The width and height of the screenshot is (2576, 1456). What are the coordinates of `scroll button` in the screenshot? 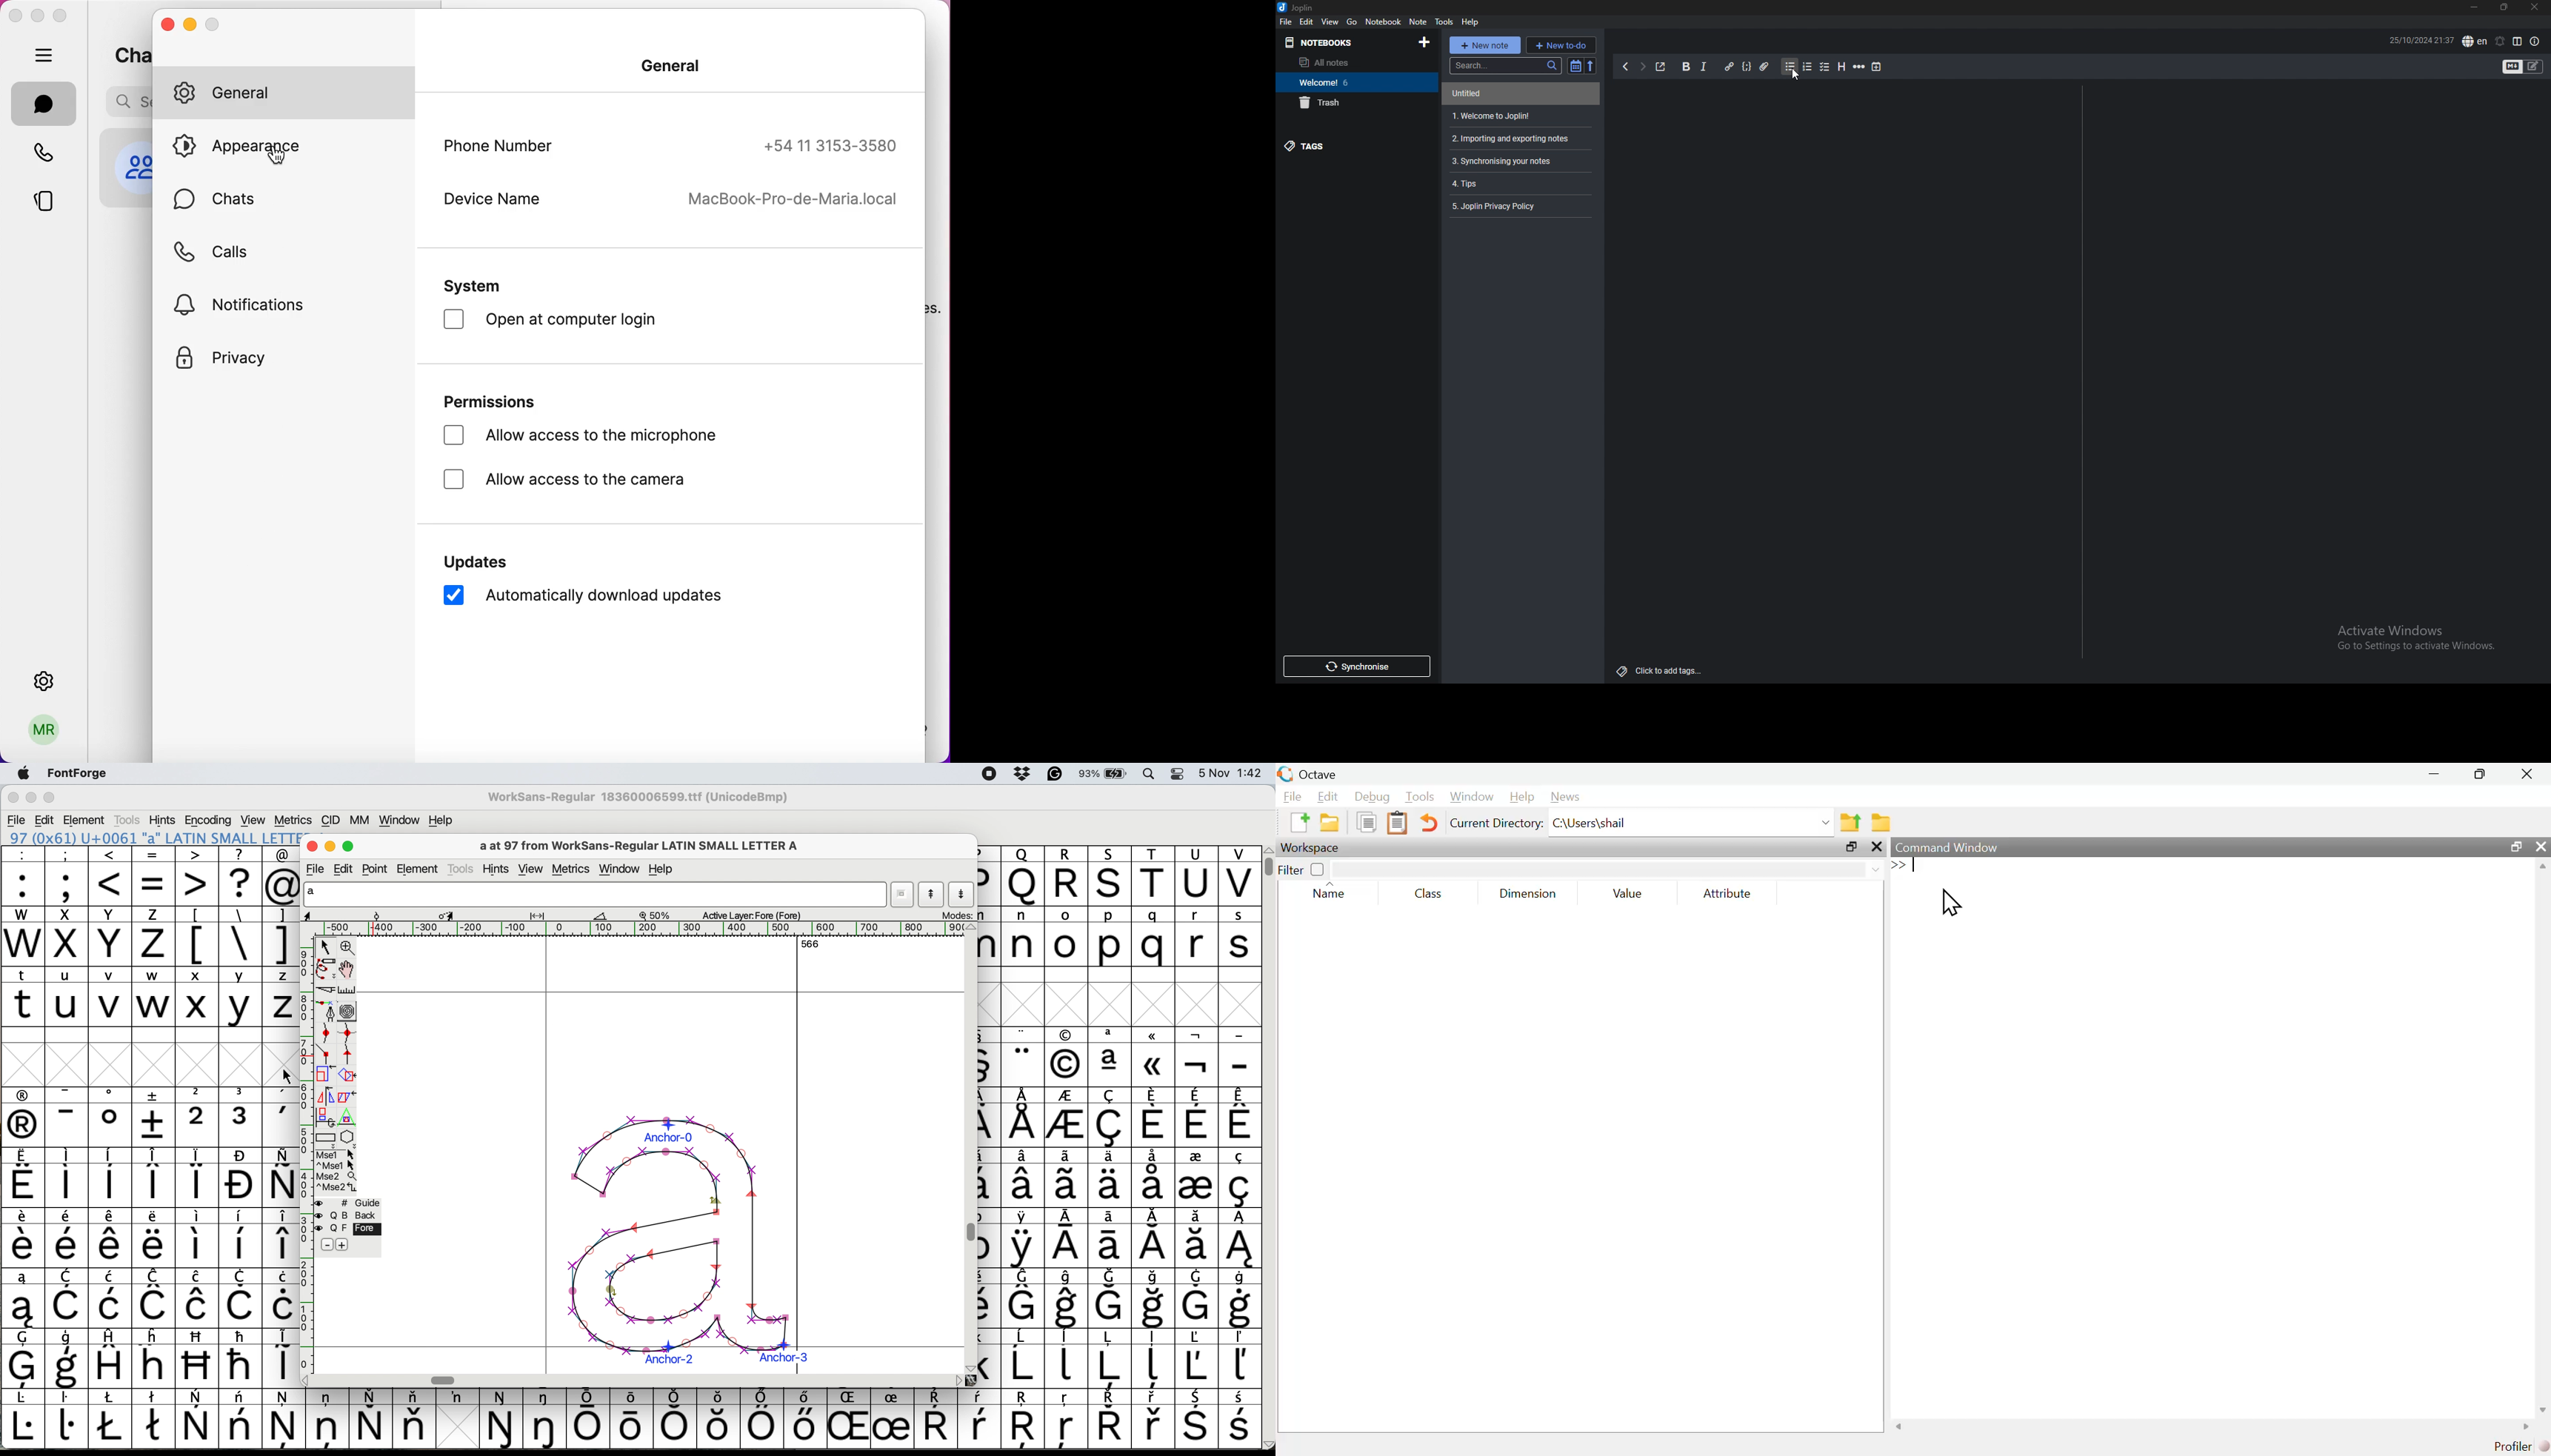 It's located at (306, 1380).